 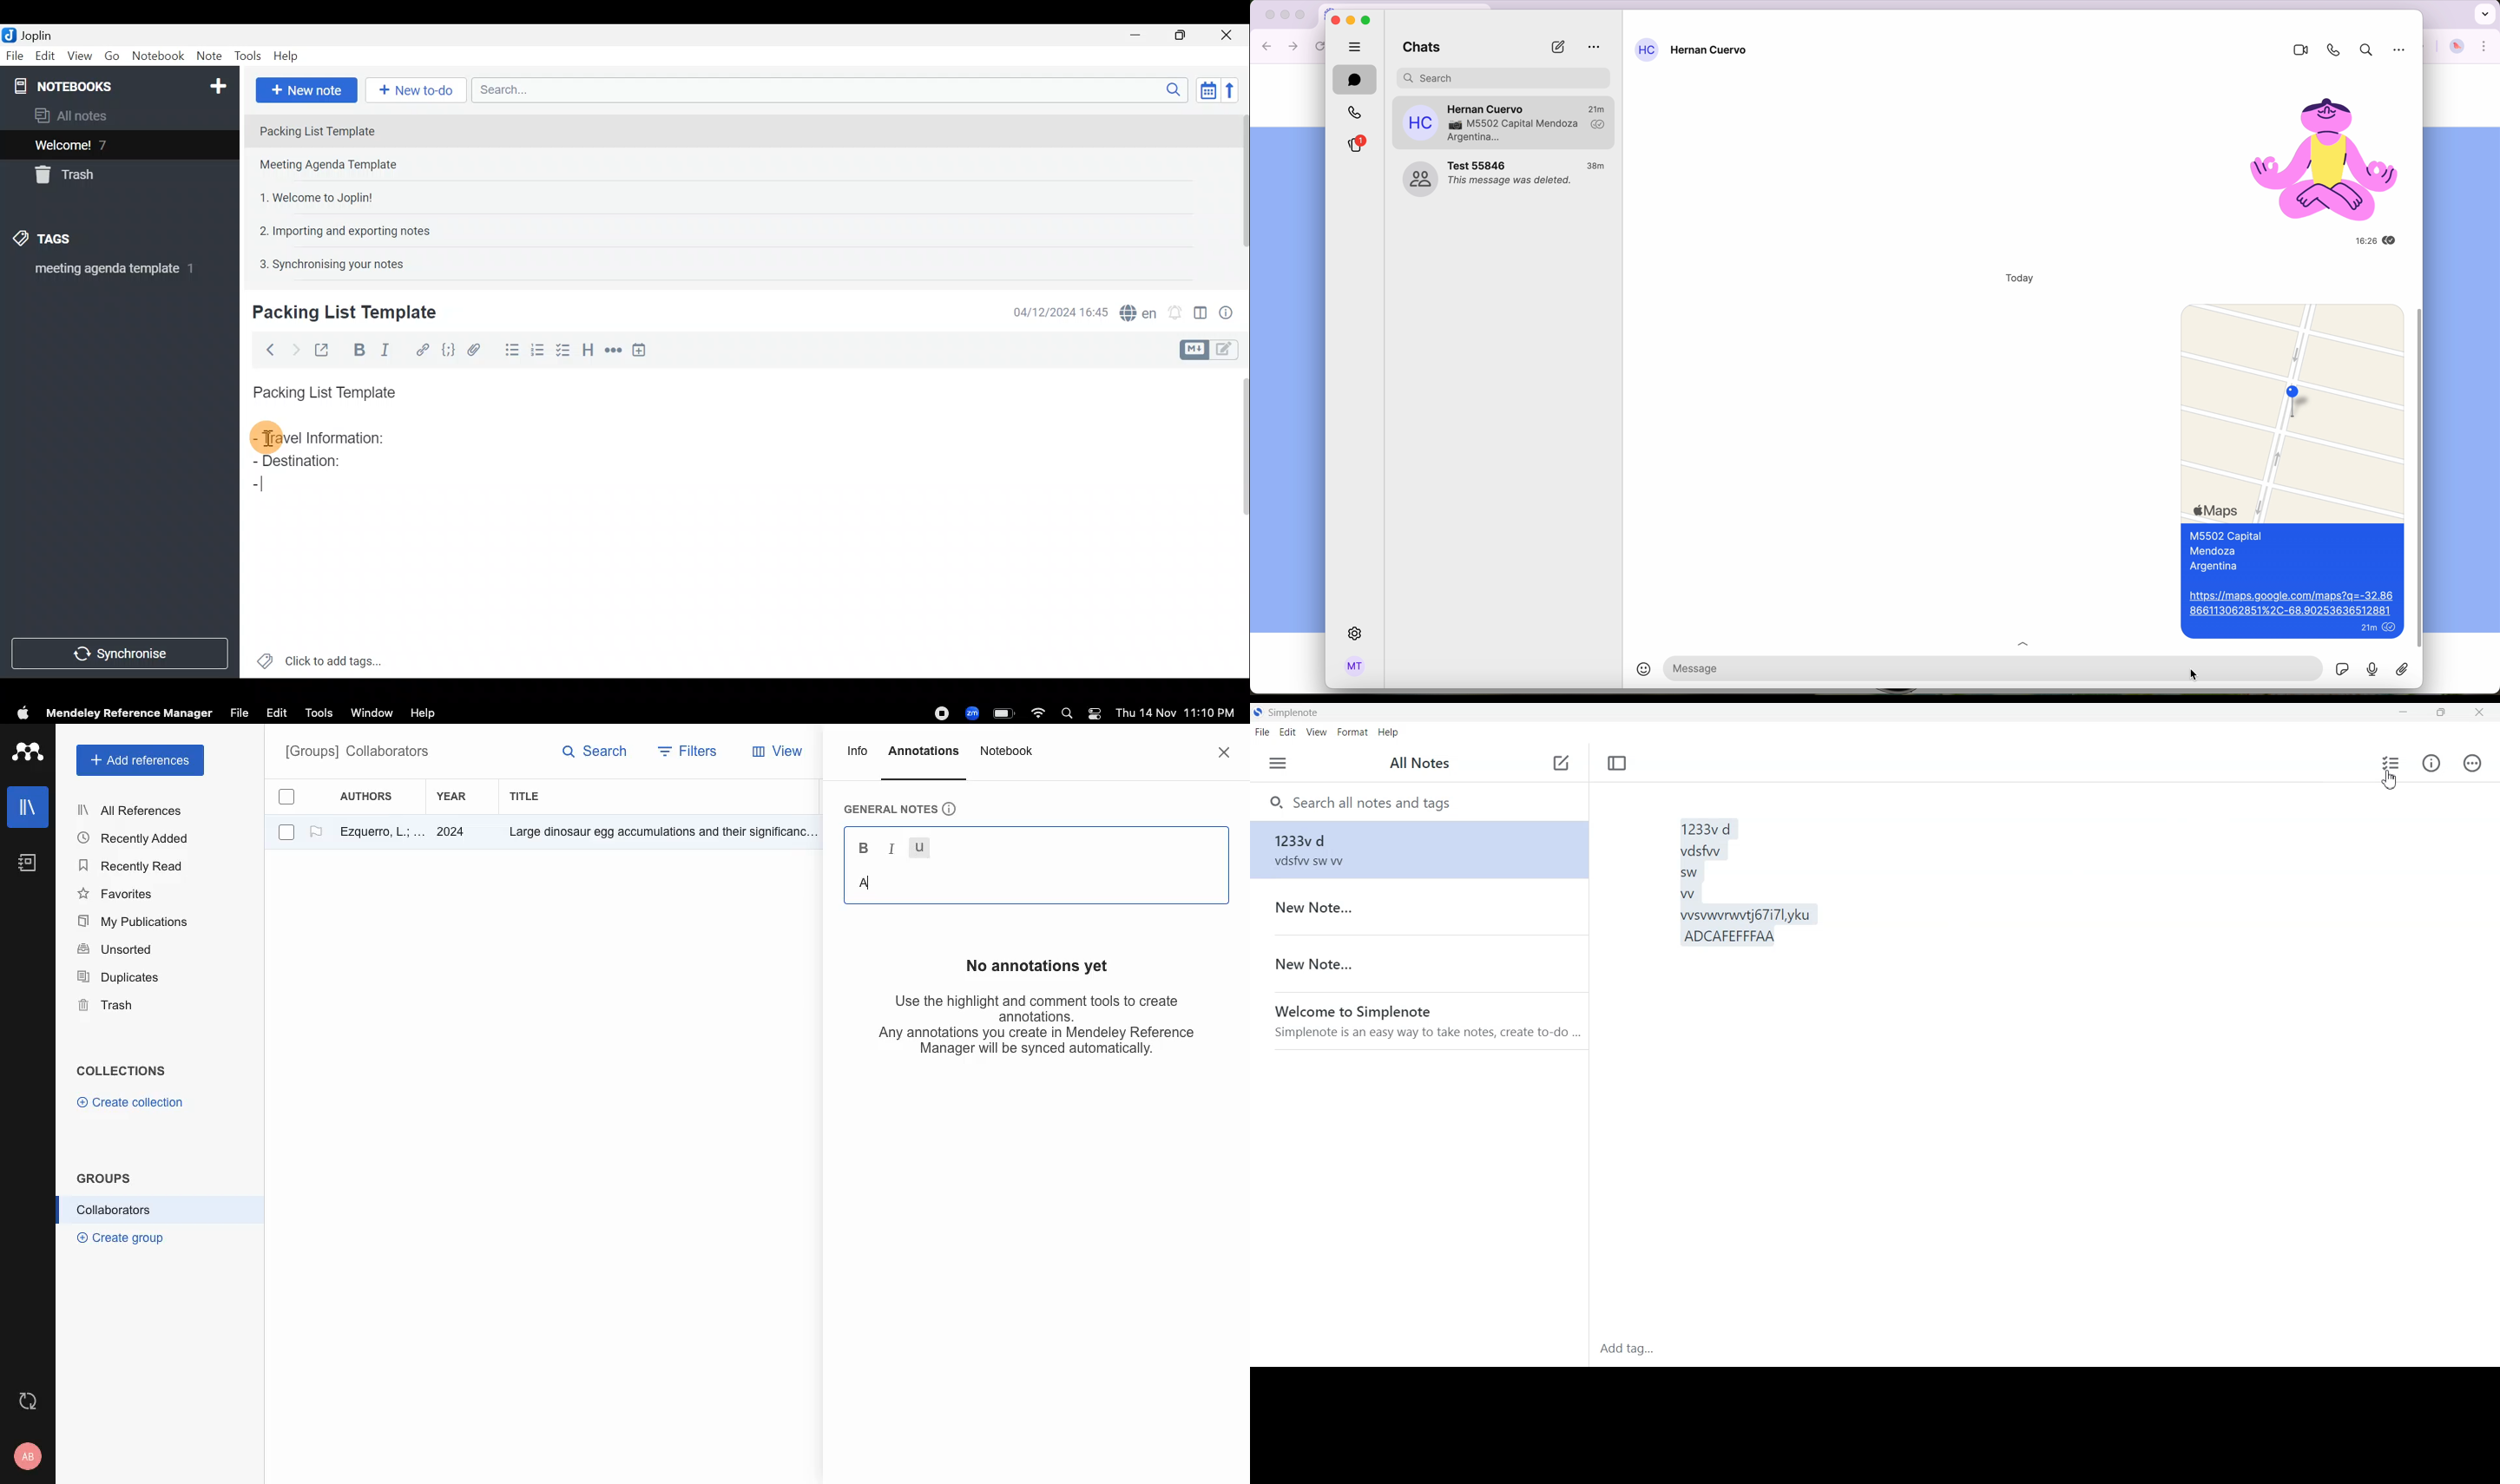 I want to click on Tags, so click(x=63, y=241).